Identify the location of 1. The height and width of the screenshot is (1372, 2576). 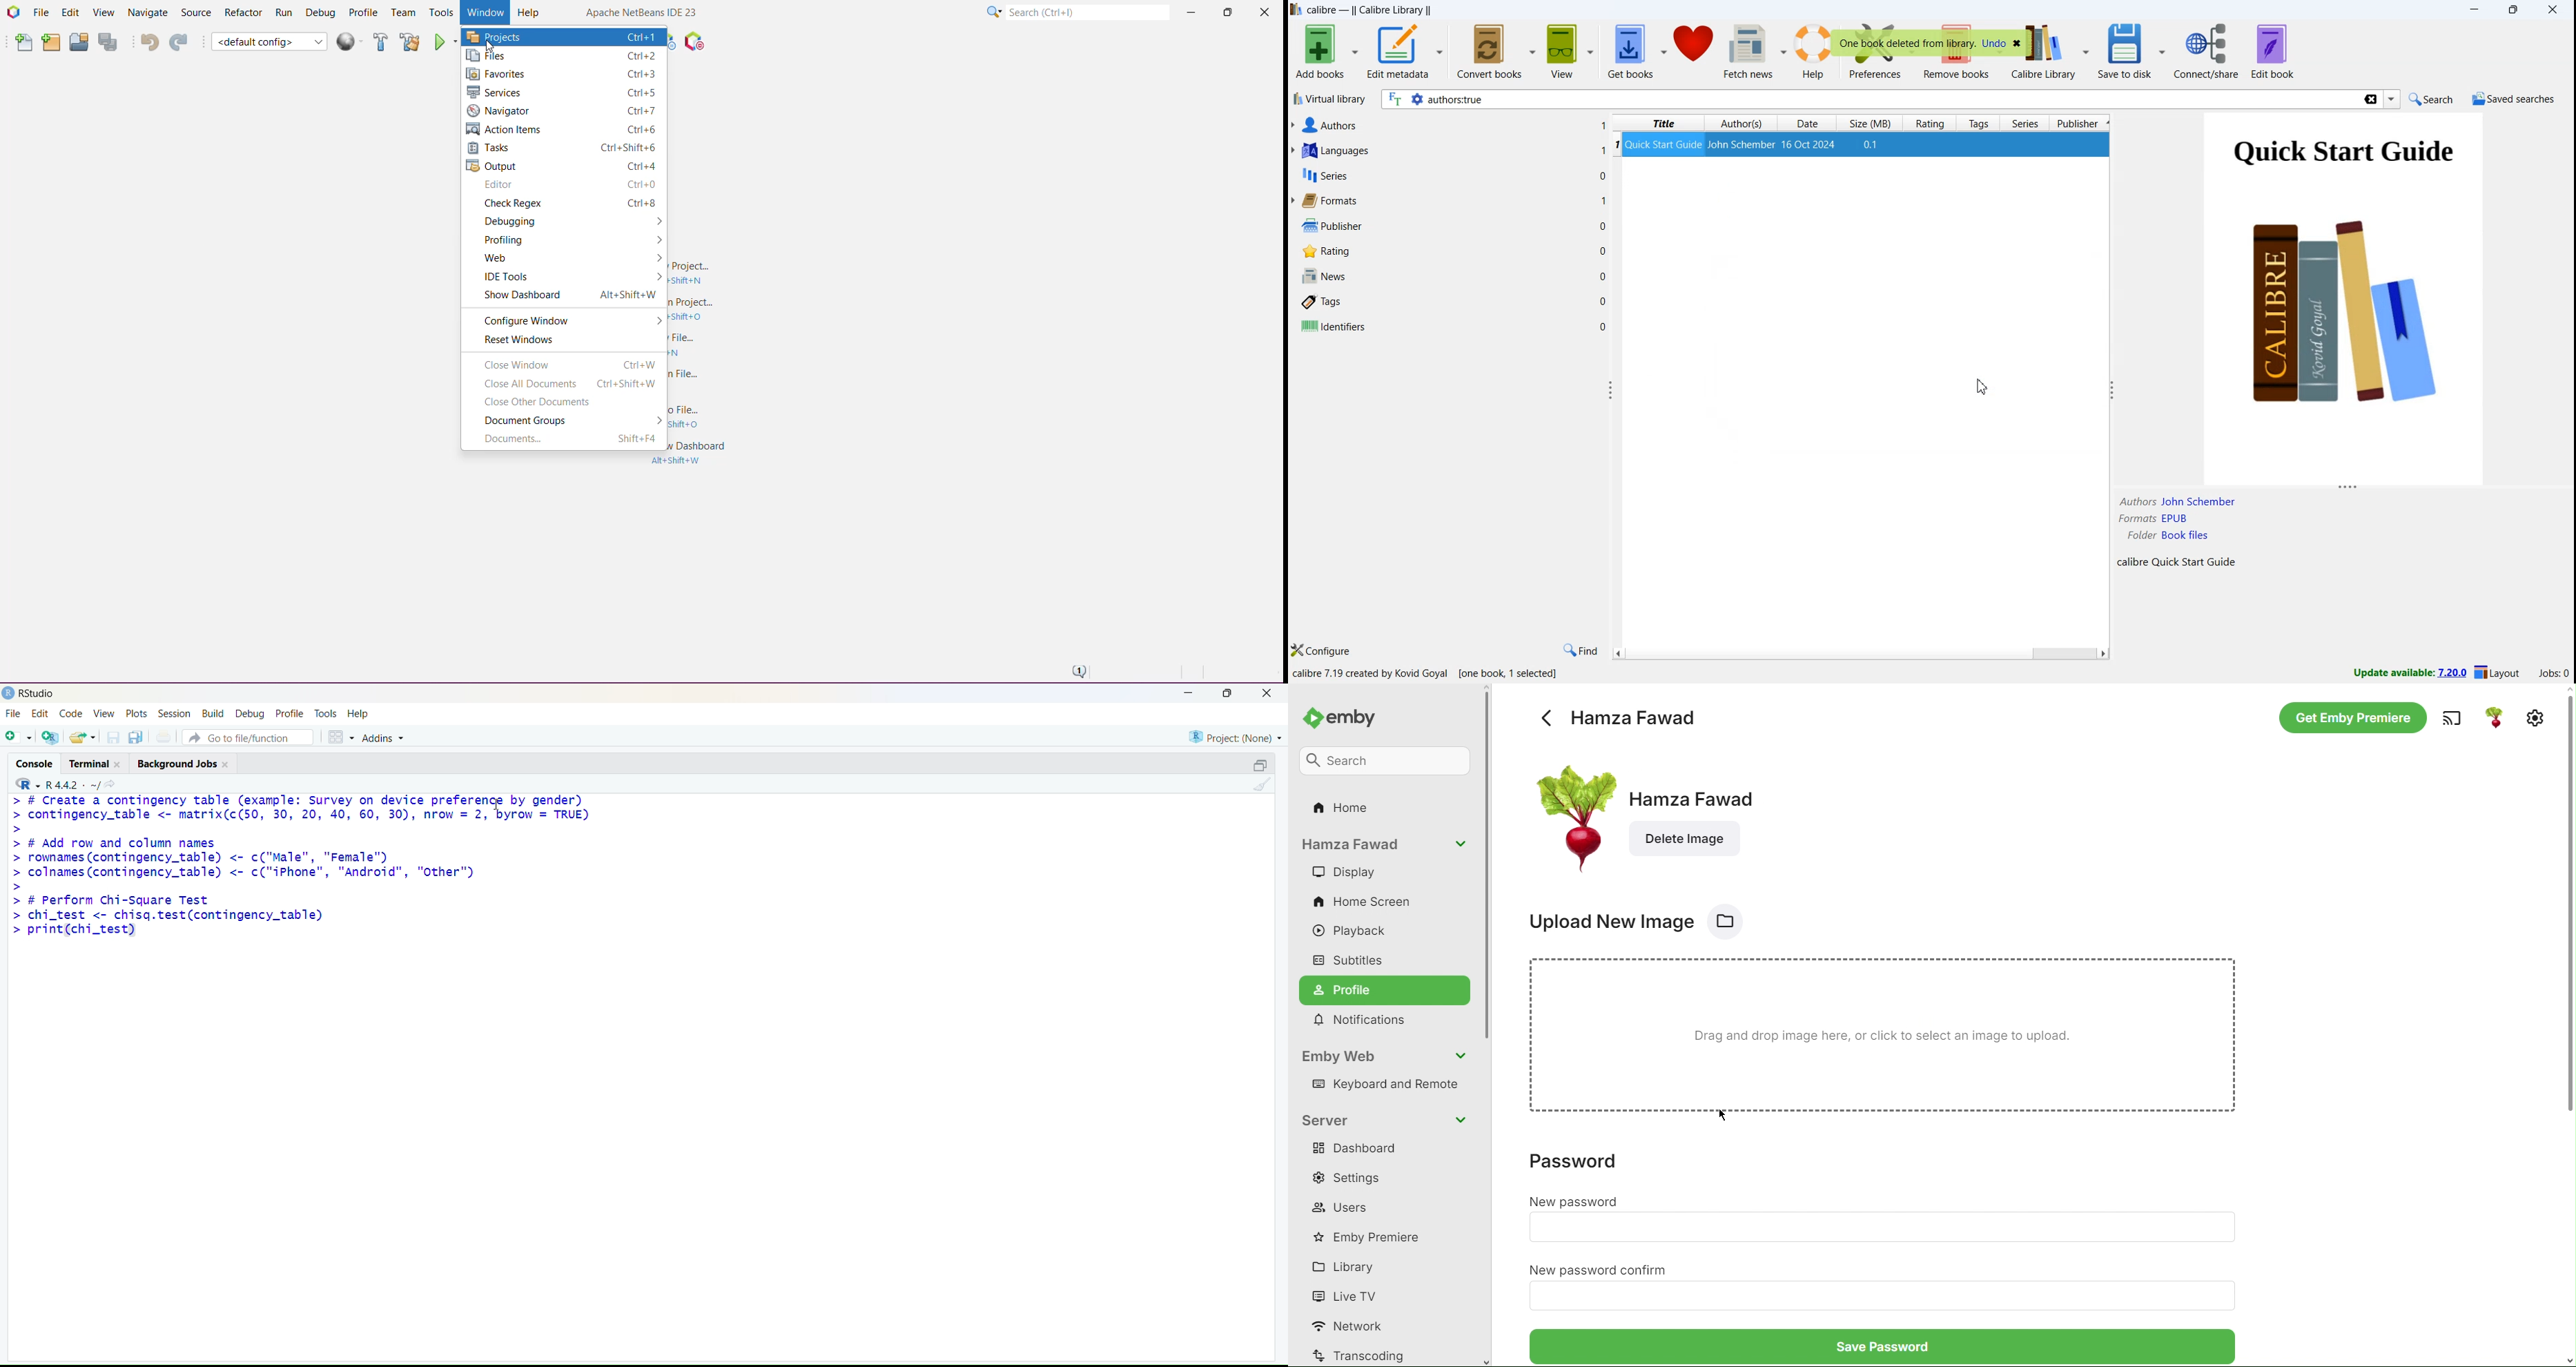
(1604, 150).